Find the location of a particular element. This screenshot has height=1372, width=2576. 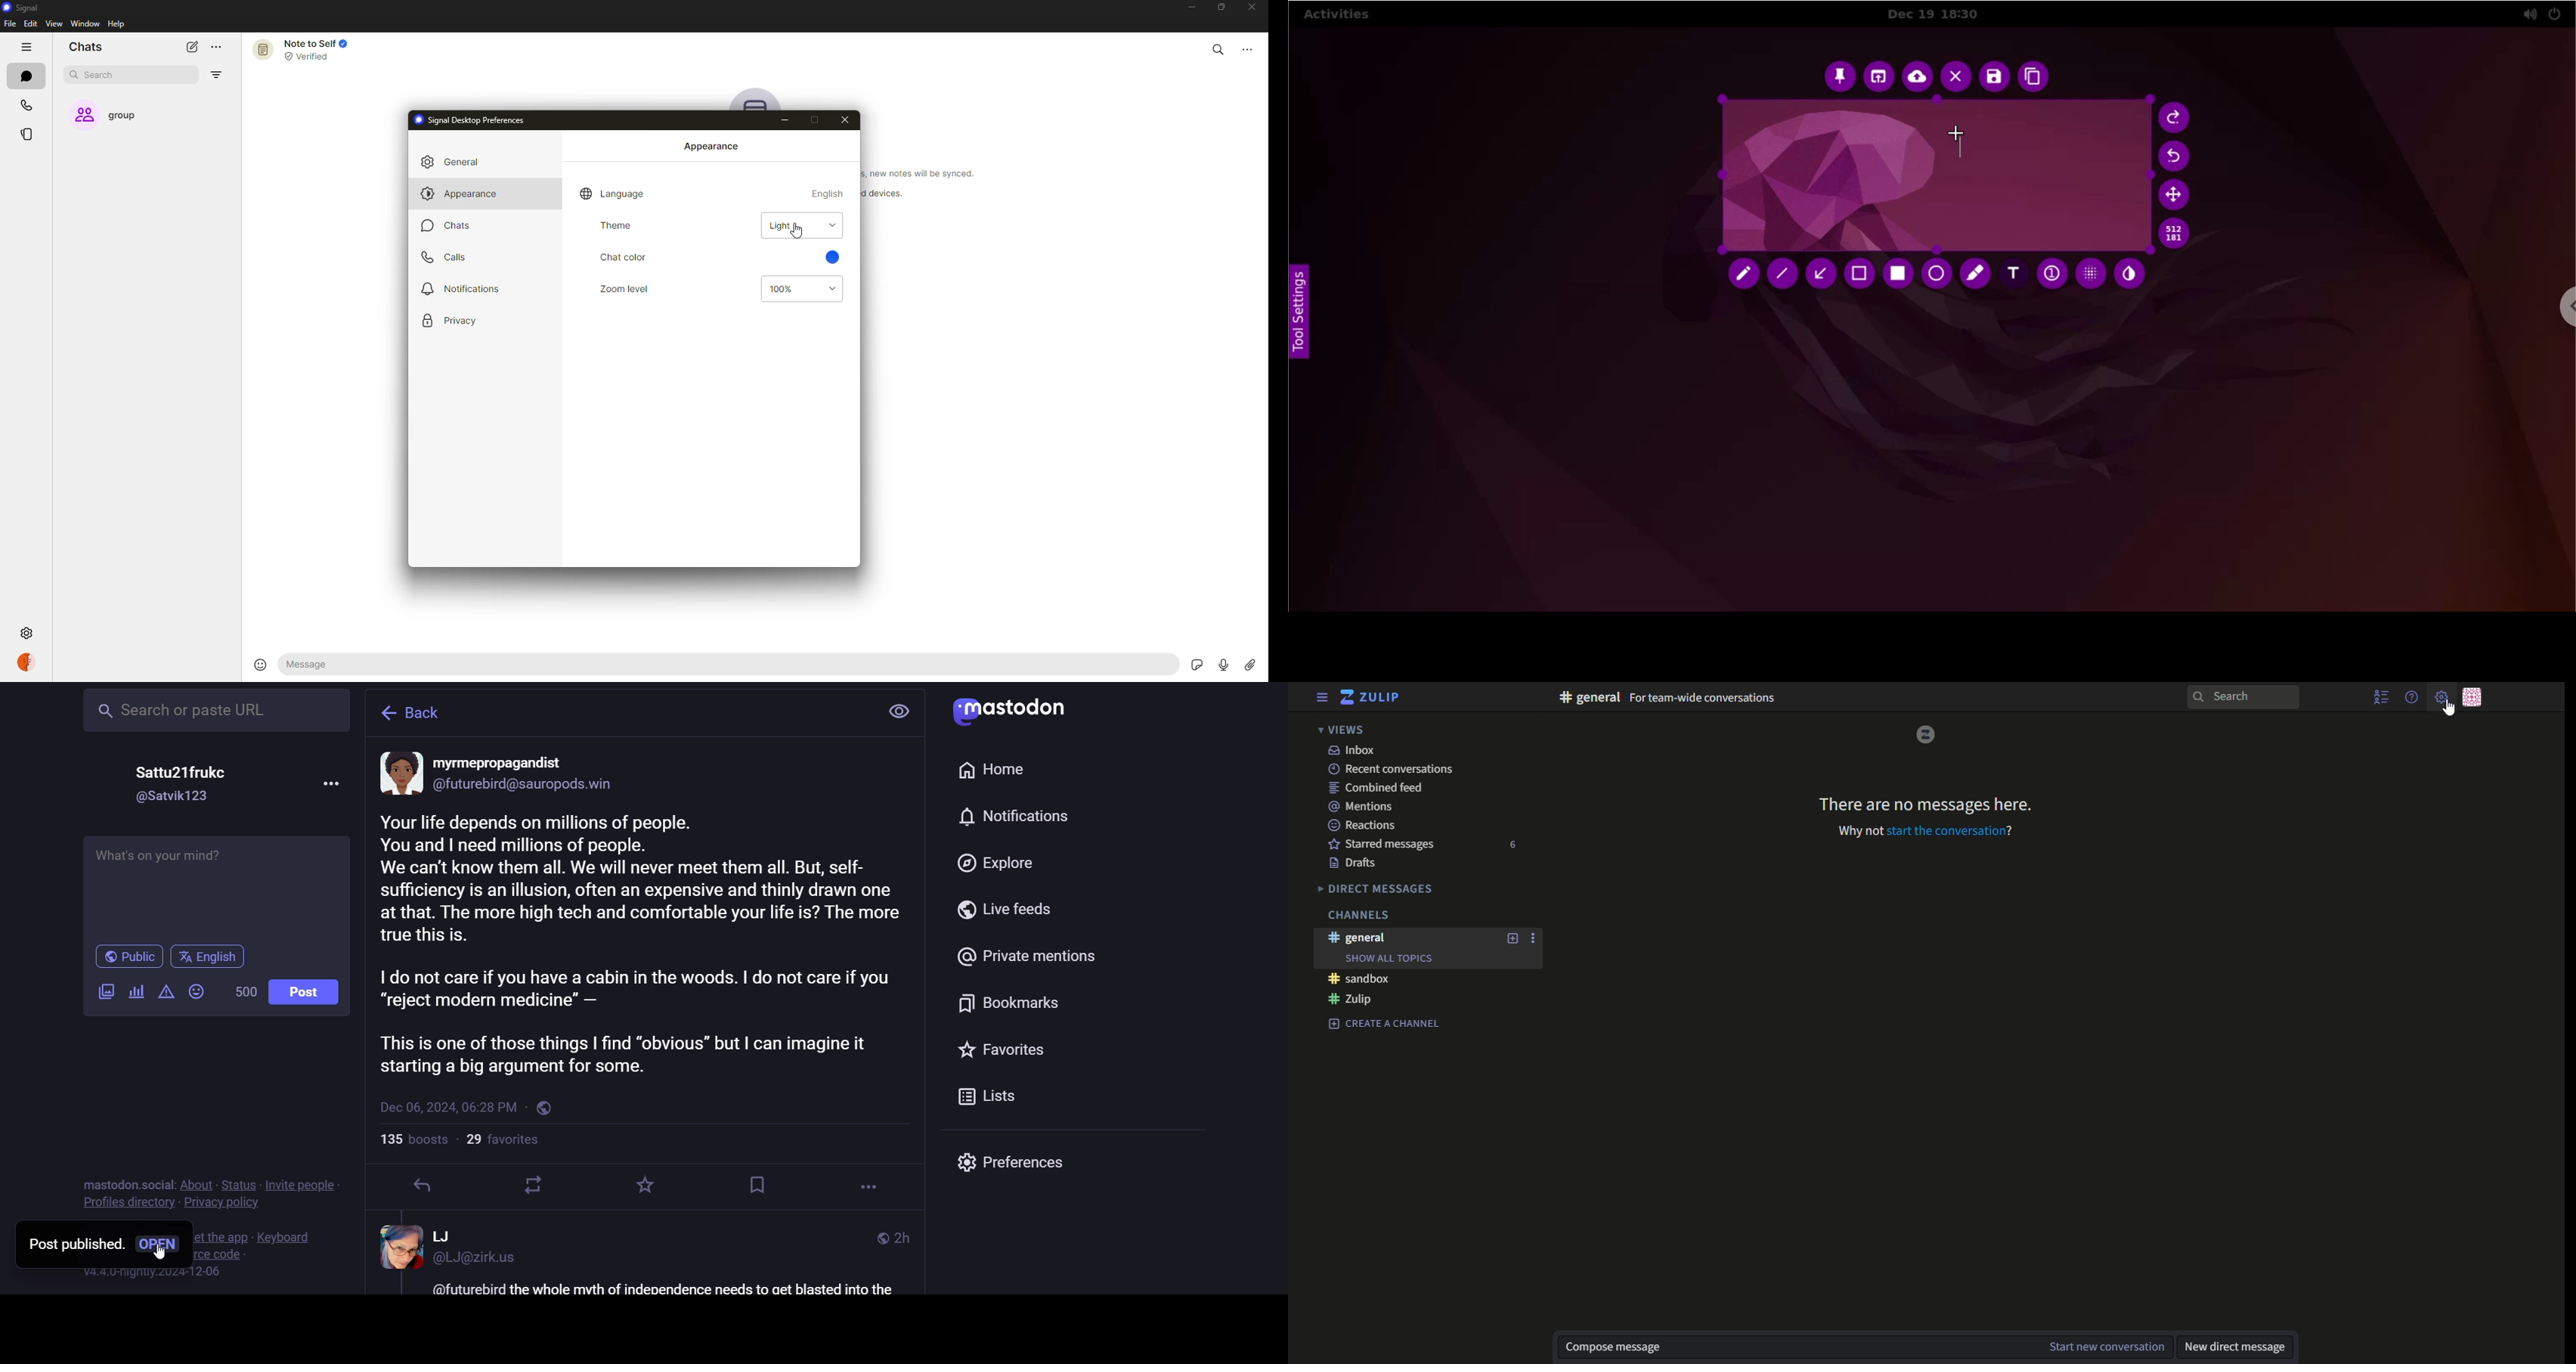

home is located at coordinates (1000, 771).